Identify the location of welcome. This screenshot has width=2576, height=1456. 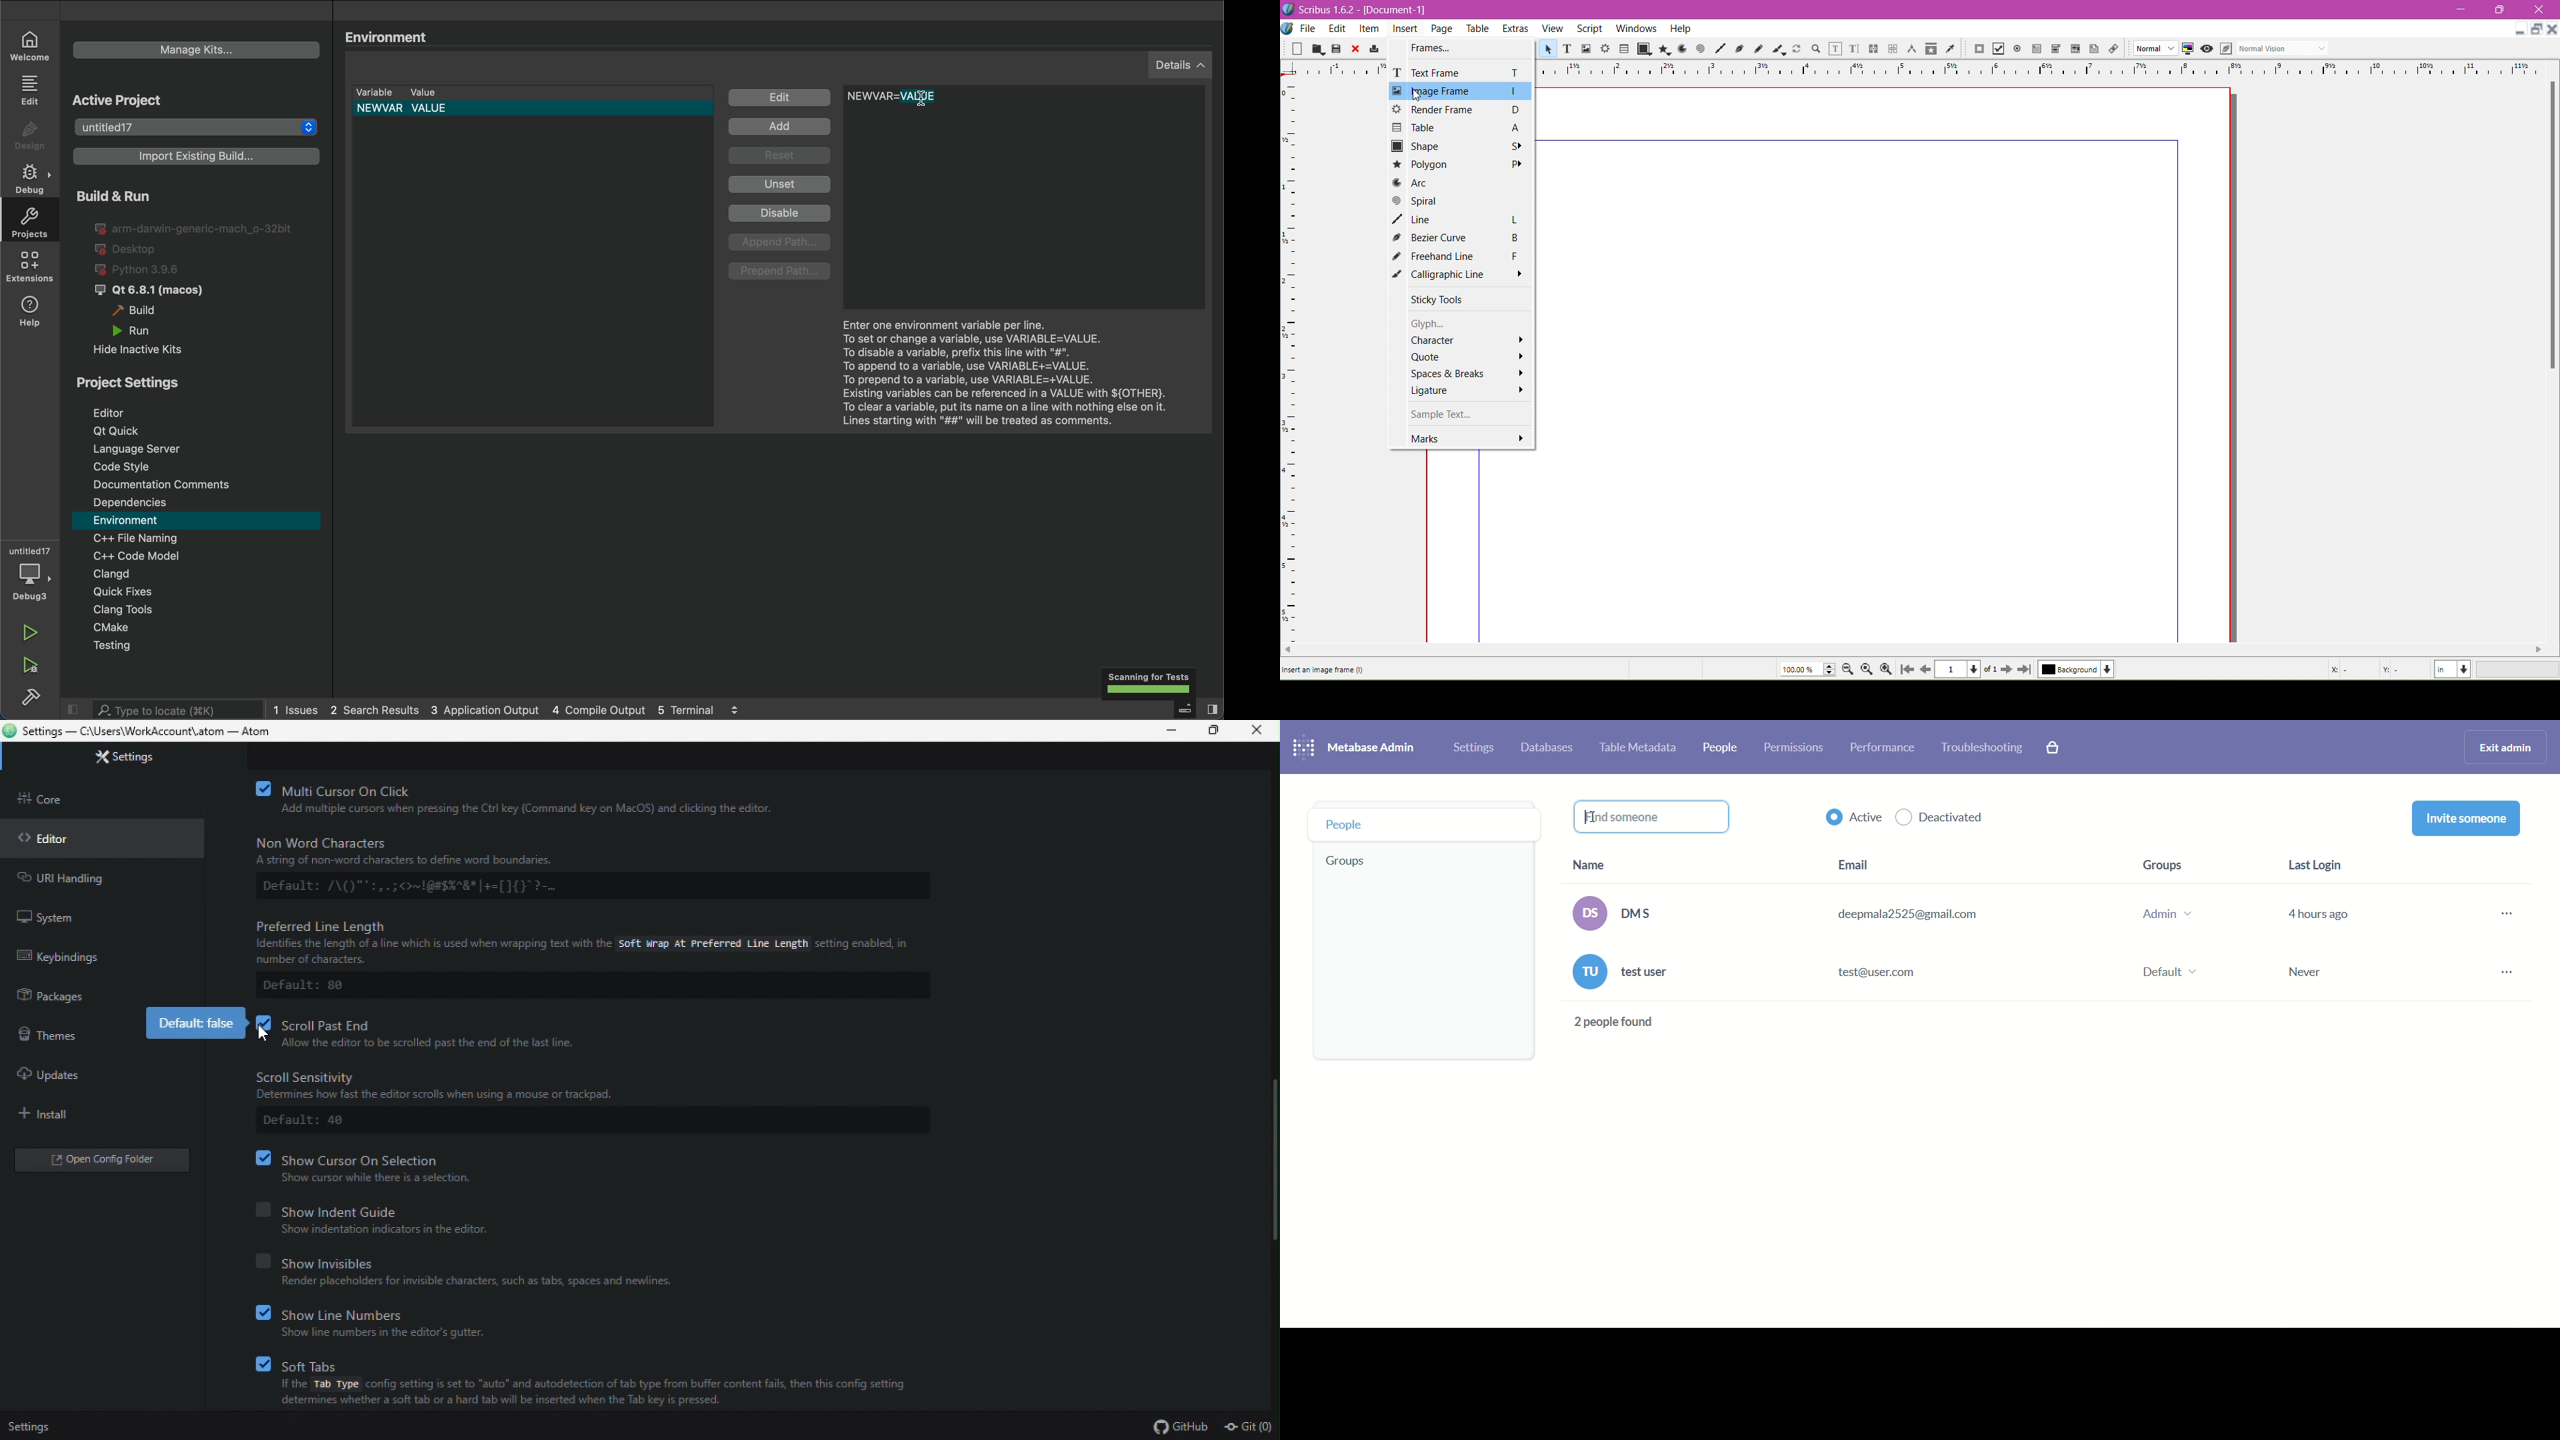
(31, 45).